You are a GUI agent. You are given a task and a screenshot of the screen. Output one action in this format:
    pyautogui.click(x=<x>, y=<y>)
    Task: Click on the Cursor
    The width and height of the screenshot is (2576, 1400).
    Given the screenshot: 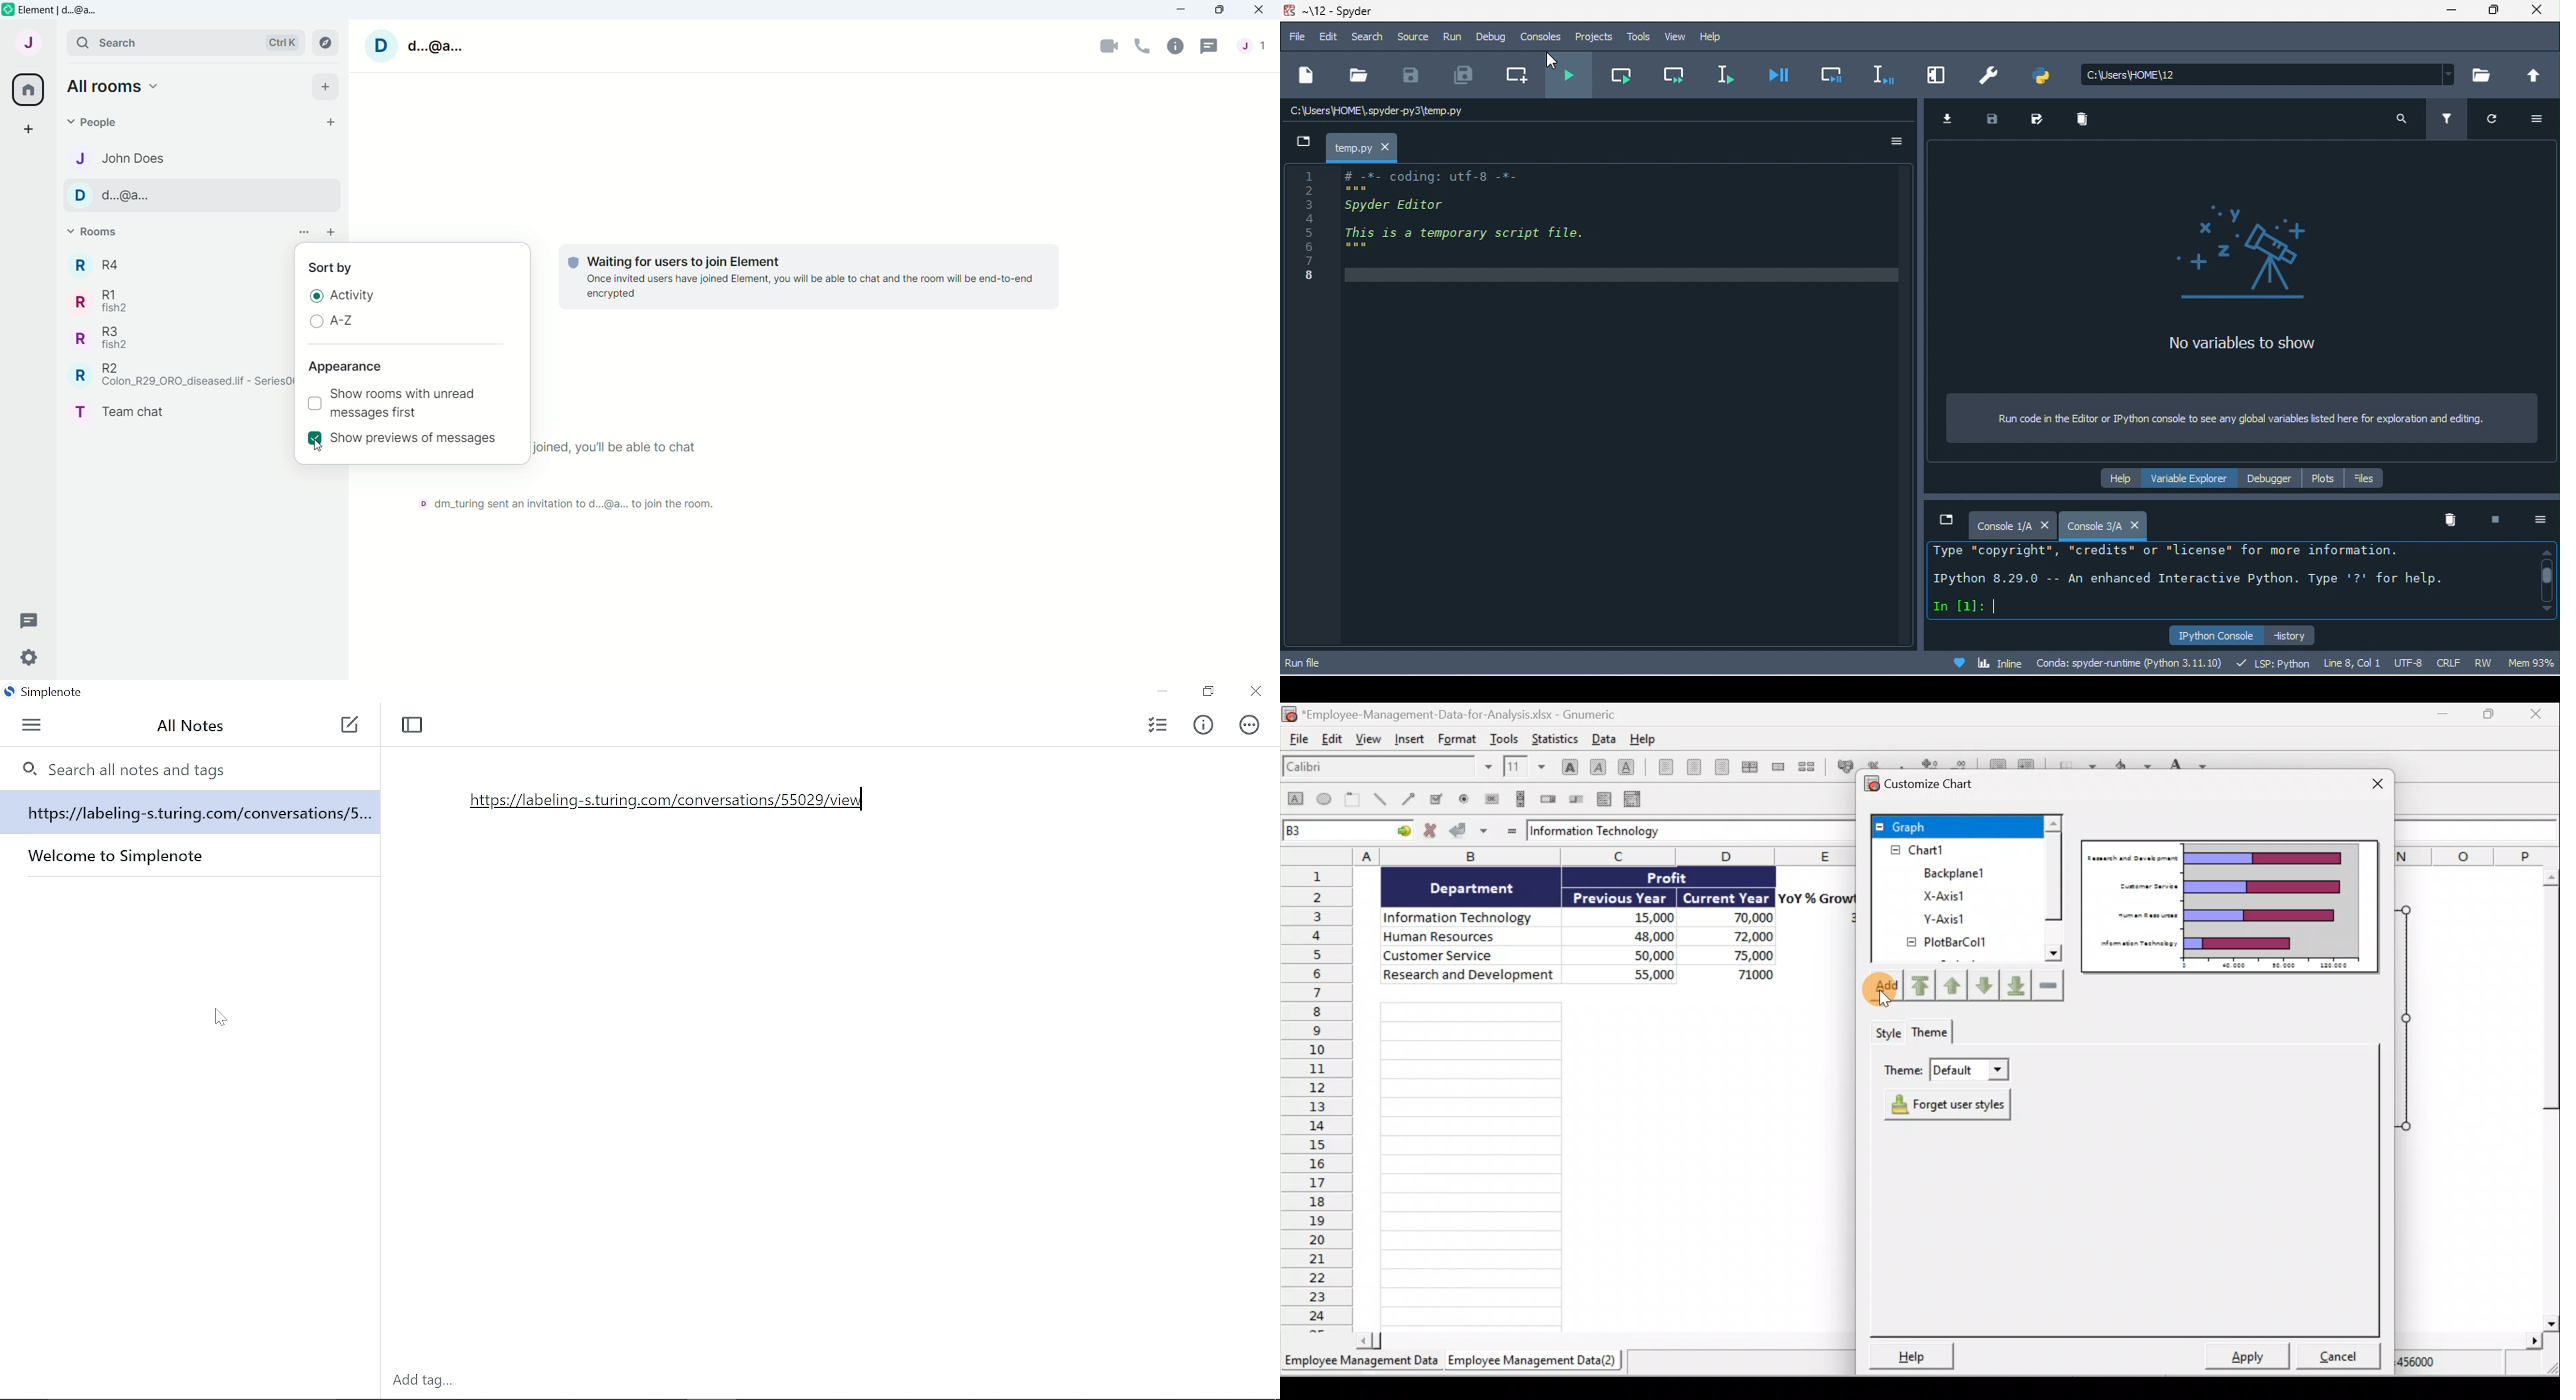 What is the action you would take?
    pyautogui.click(x=1885, y=993)
    